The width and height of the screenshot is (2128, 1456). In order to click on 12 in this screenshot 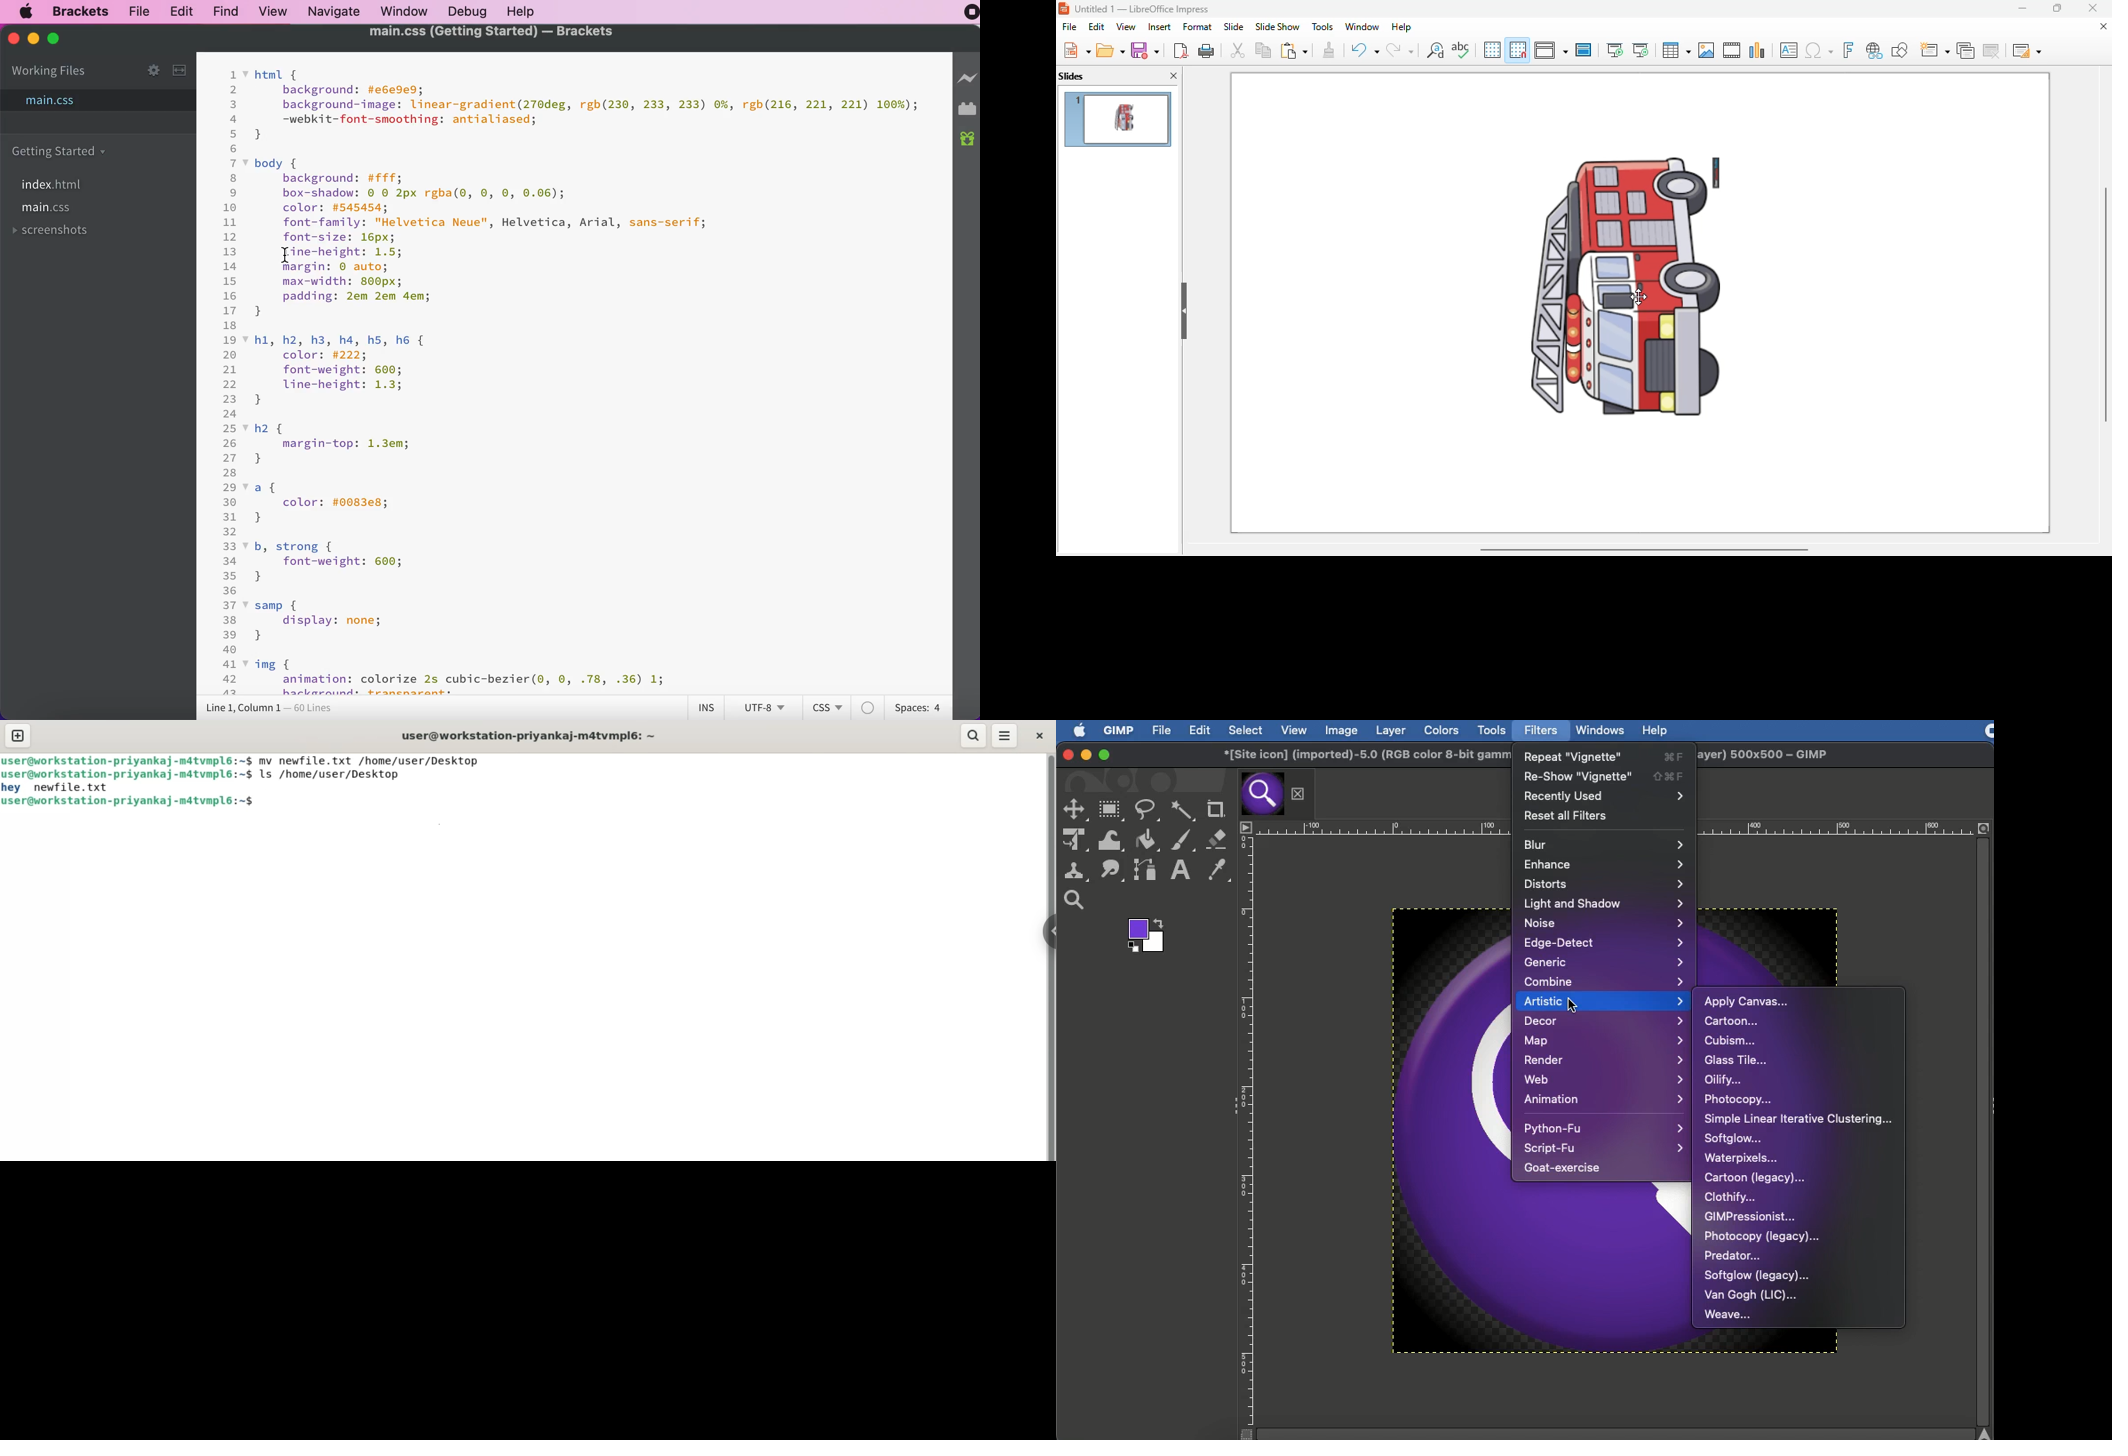, I will do `click(230, 238)`.